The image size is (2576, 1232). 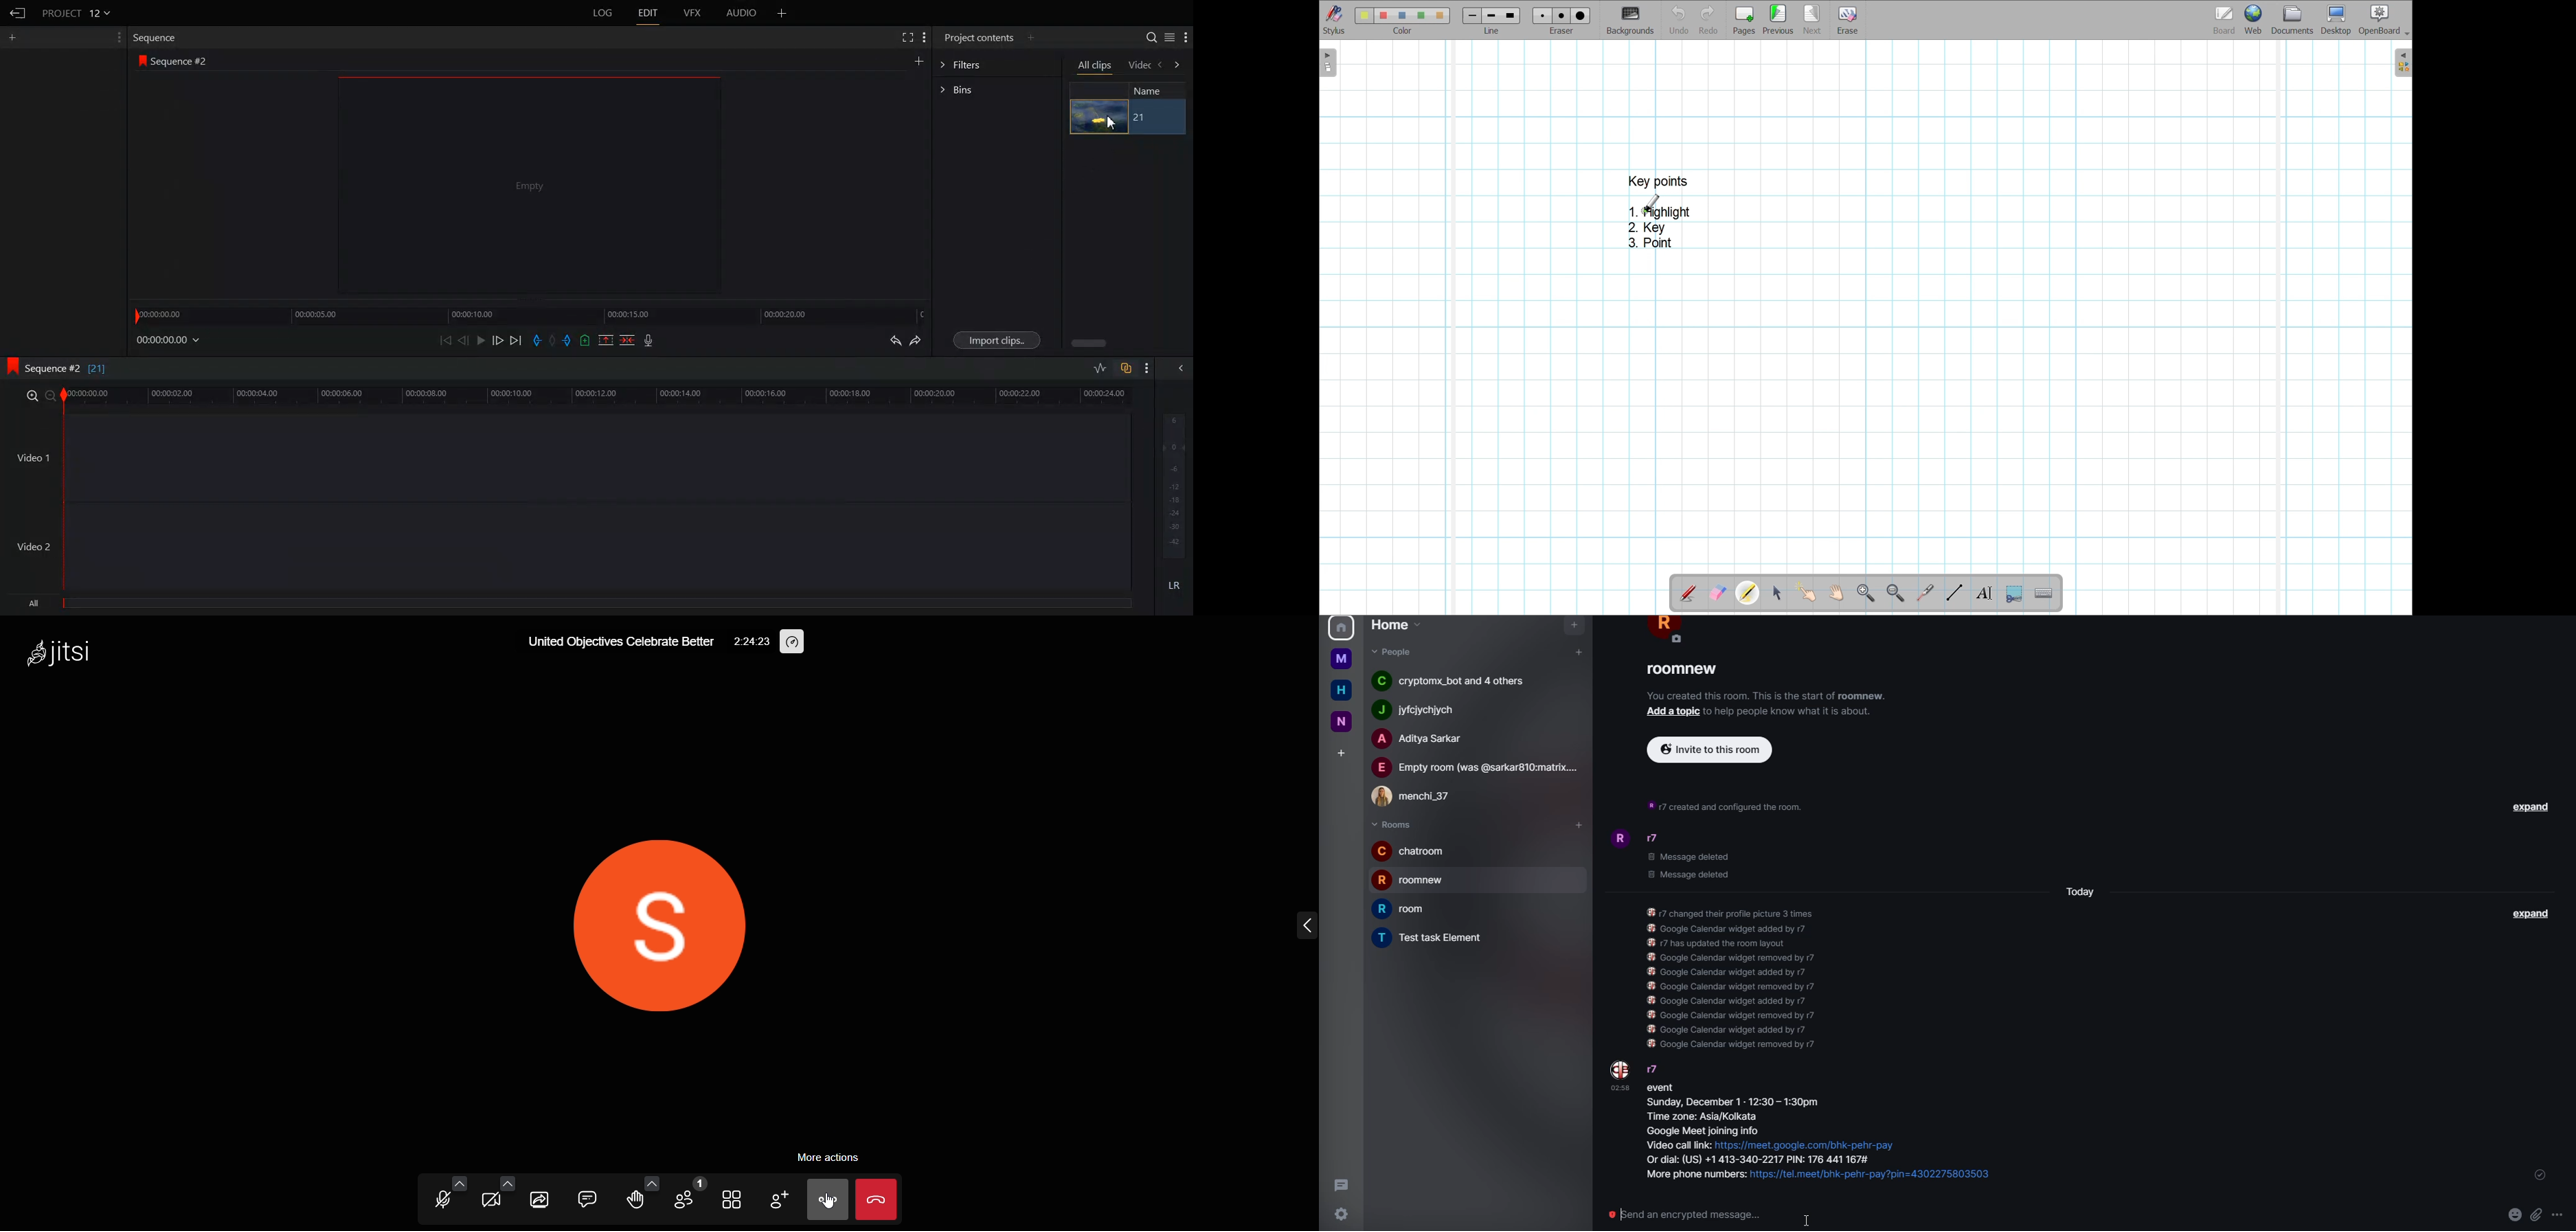 What do you see at coordinates (980, 37) in the screenshot?
I see `Project Contents` at bounding box center [980, 37].